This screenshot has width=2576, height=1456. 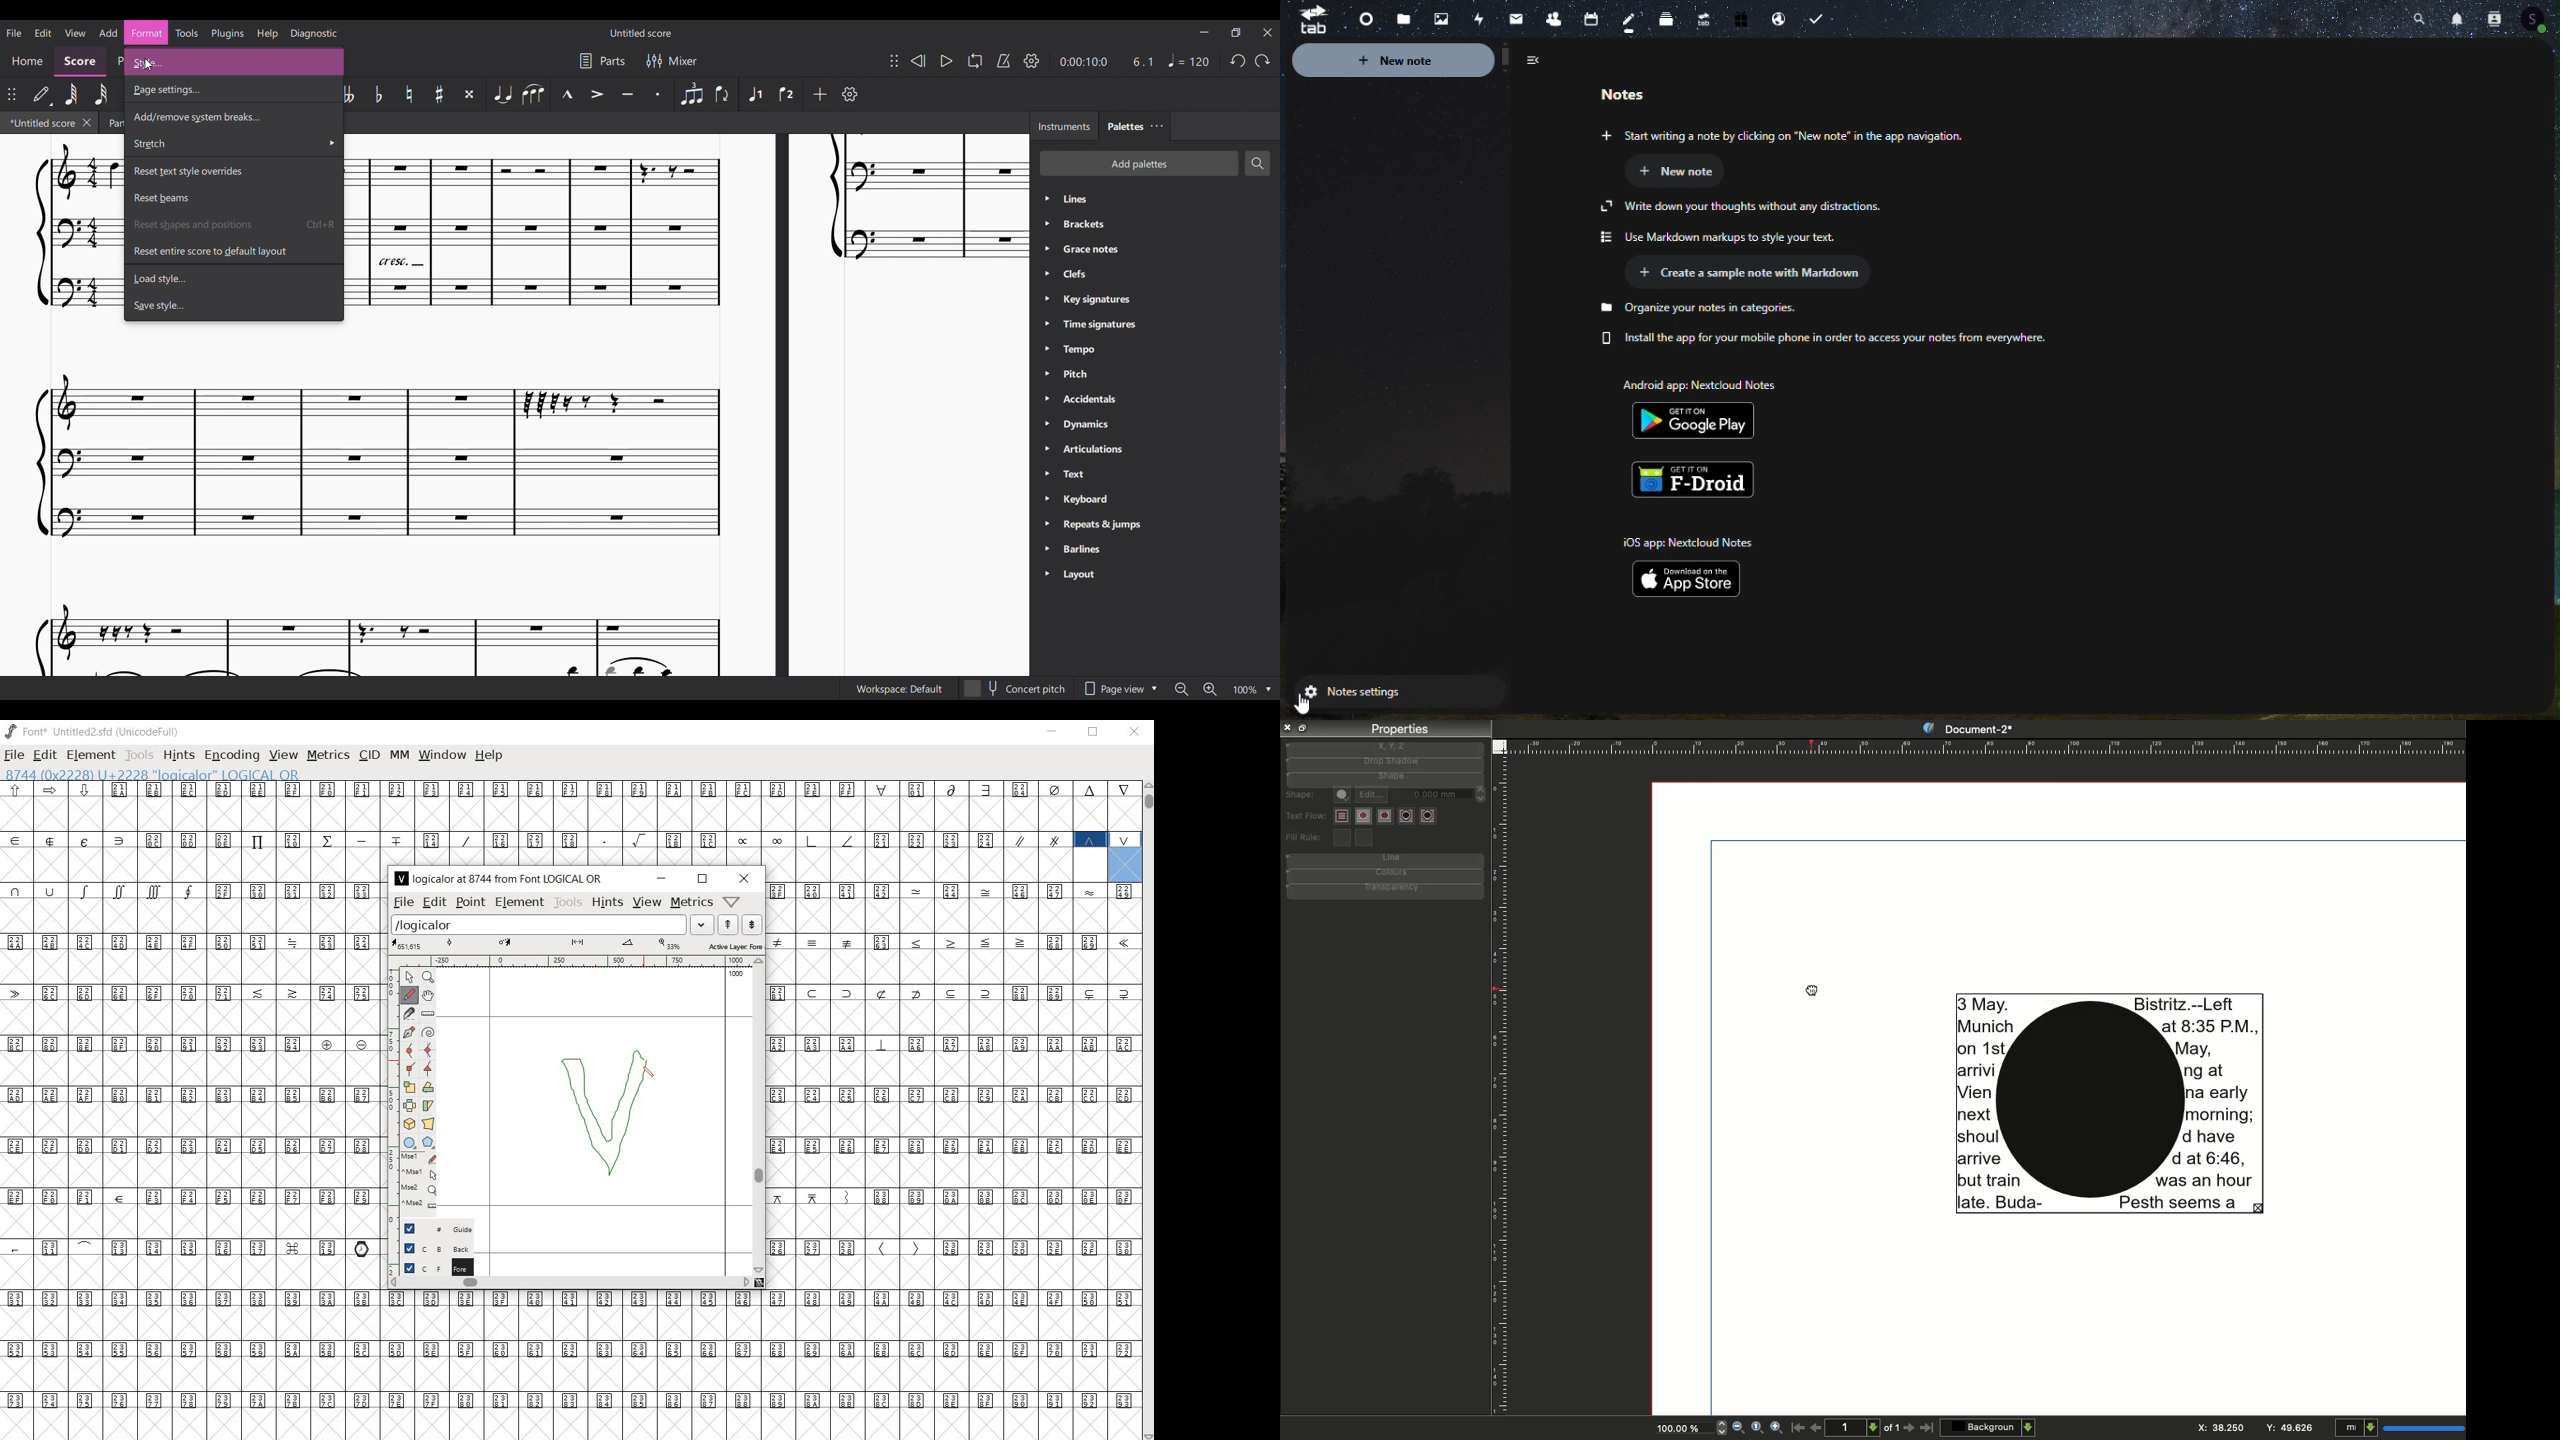 I want to click on add a curve point always either horizontal or vertical, so click(x=407, y=1050).